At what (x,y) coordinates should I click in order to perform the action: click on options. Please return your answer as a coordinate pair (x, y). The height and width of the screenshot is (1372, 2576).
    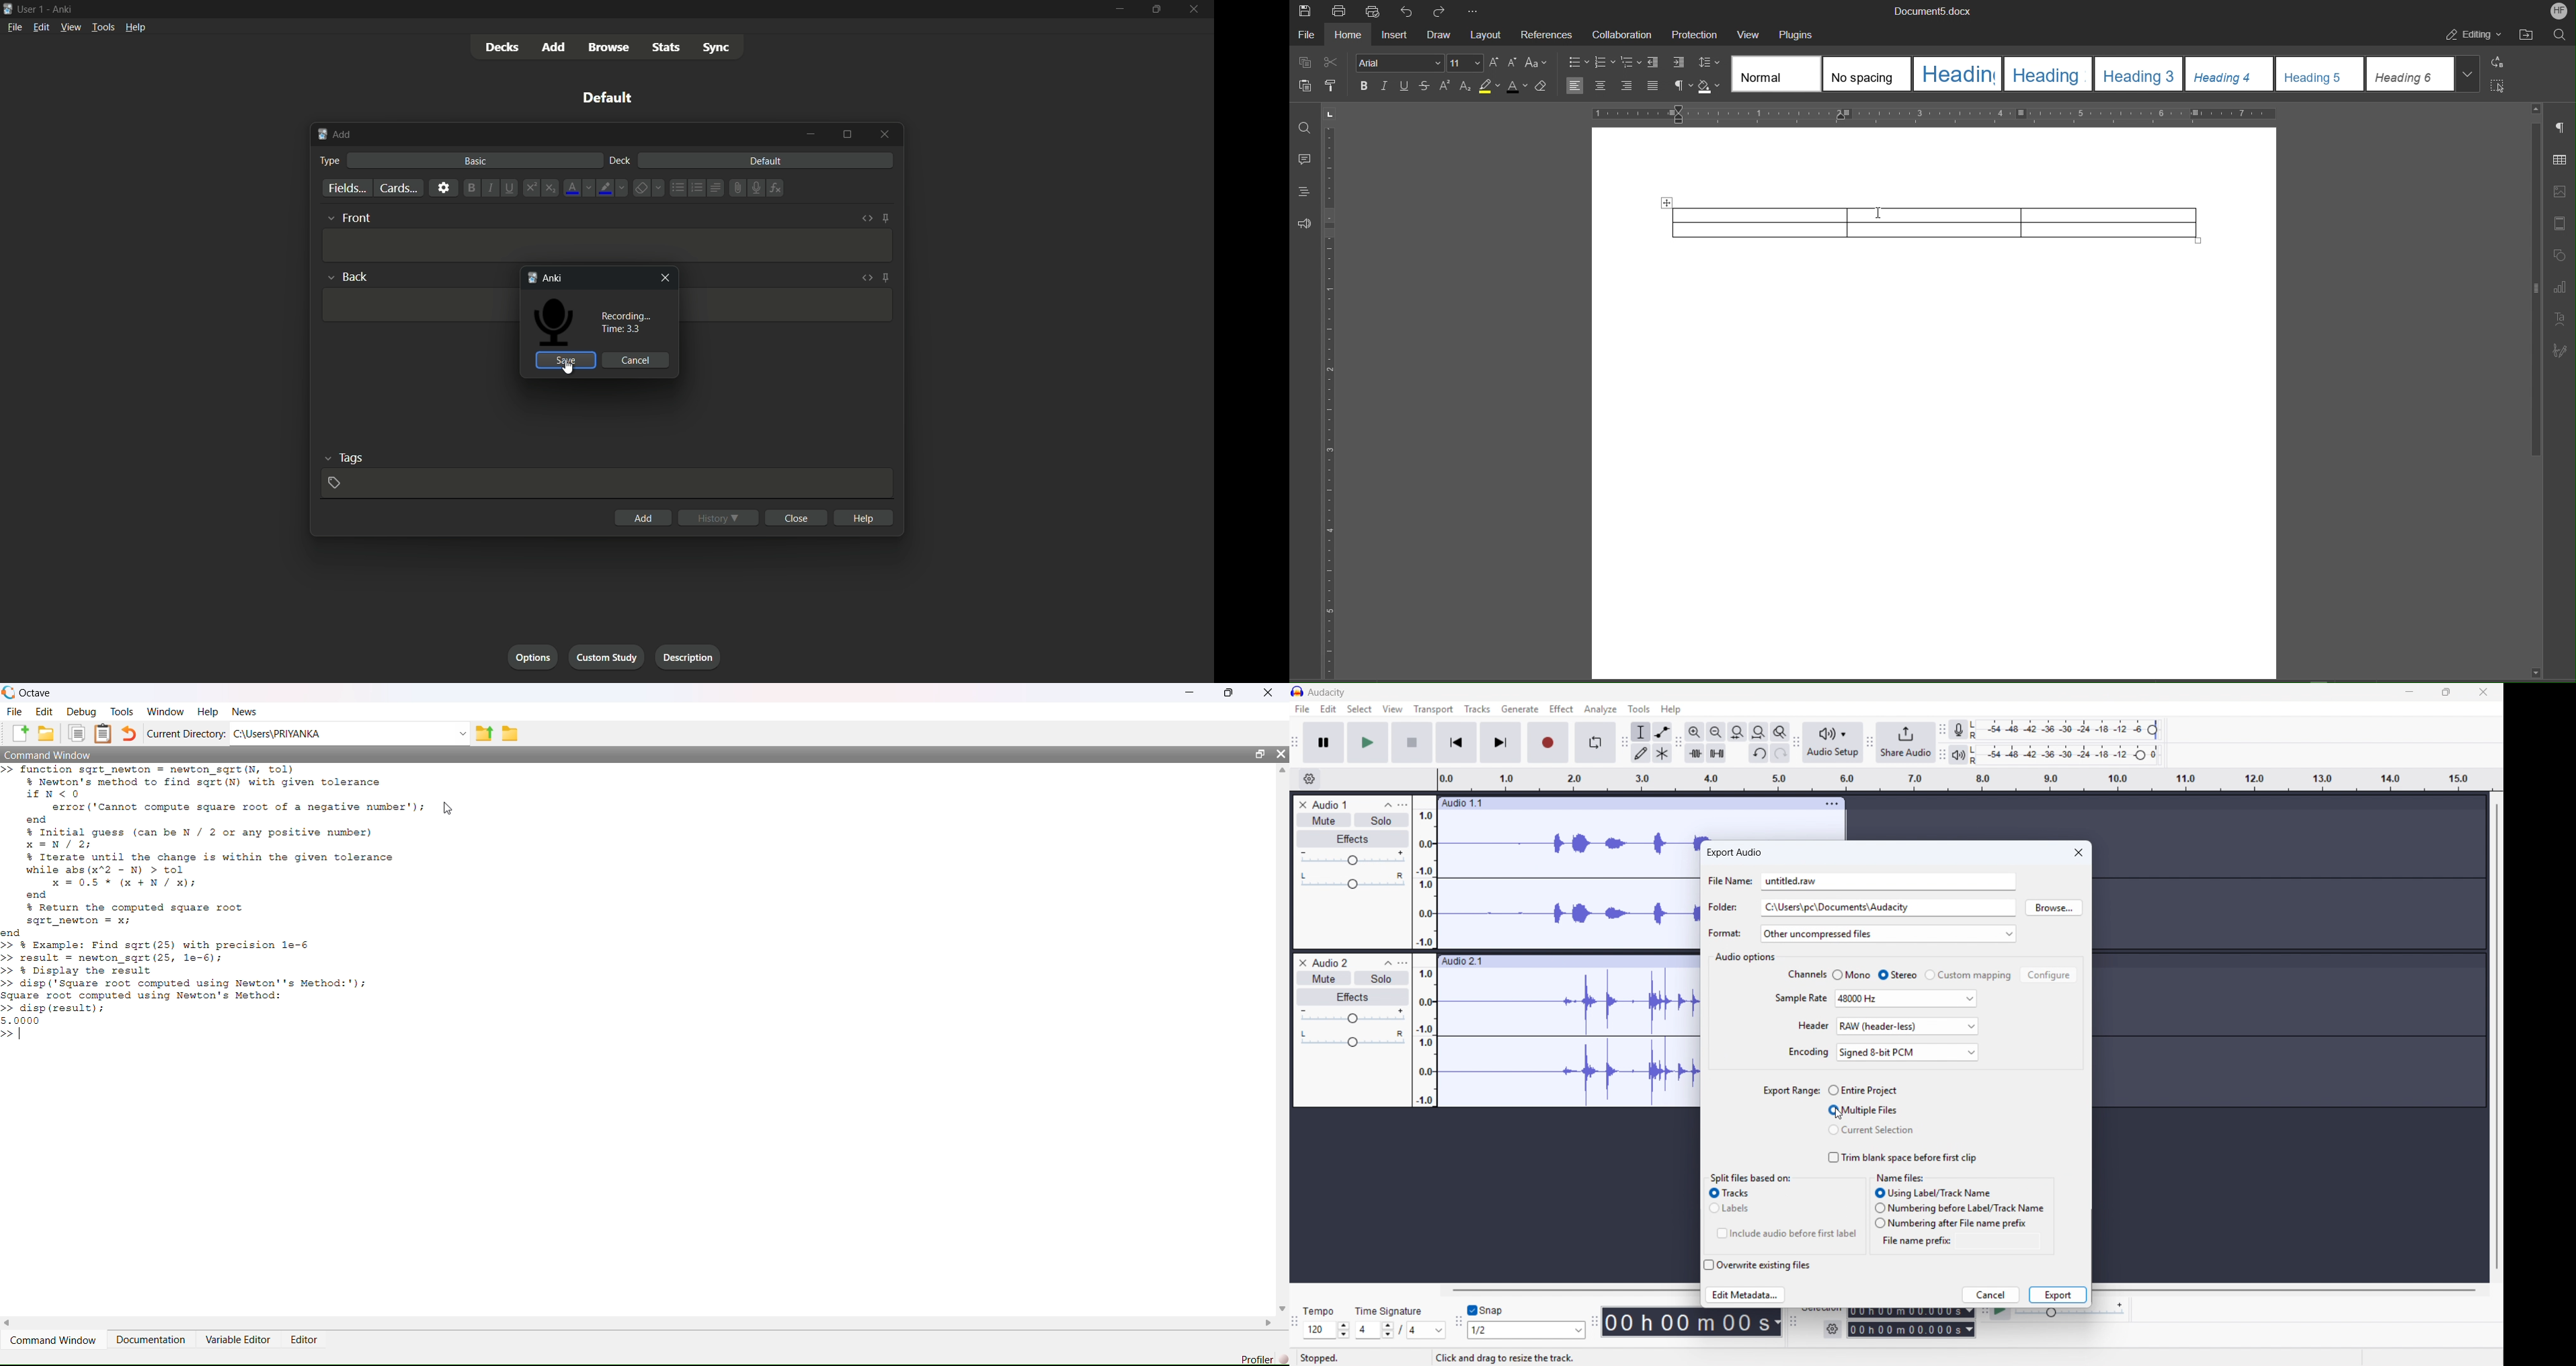
    Looking at the image, I should click on (532, 658).